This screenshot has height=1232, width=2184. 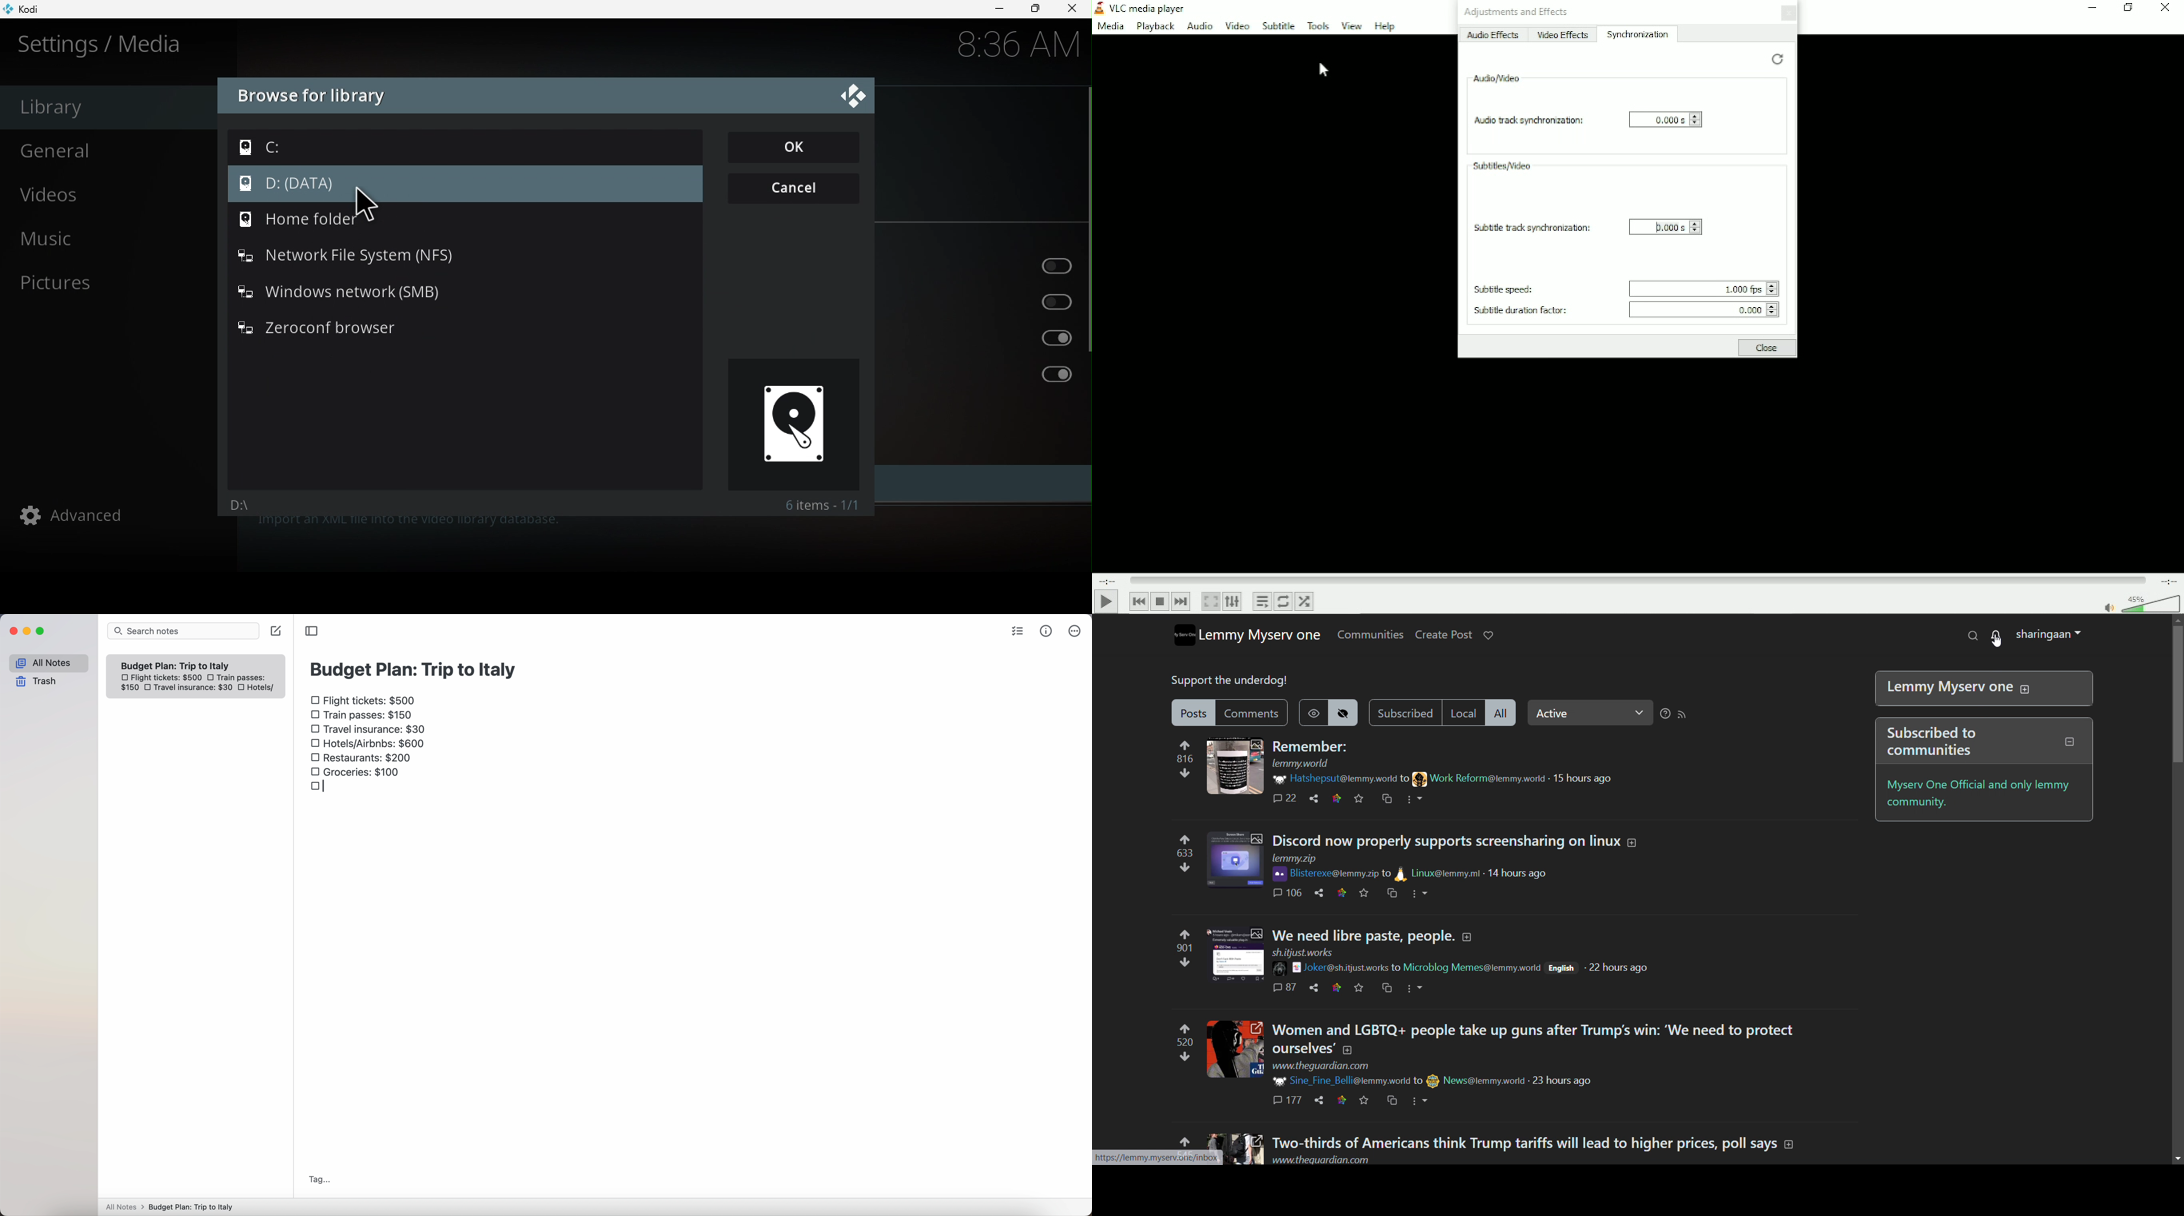 What do you see at coordinates (195, 689) in the screenshot?
I see `travel insurance: $30` at bounding box center [195, 689].